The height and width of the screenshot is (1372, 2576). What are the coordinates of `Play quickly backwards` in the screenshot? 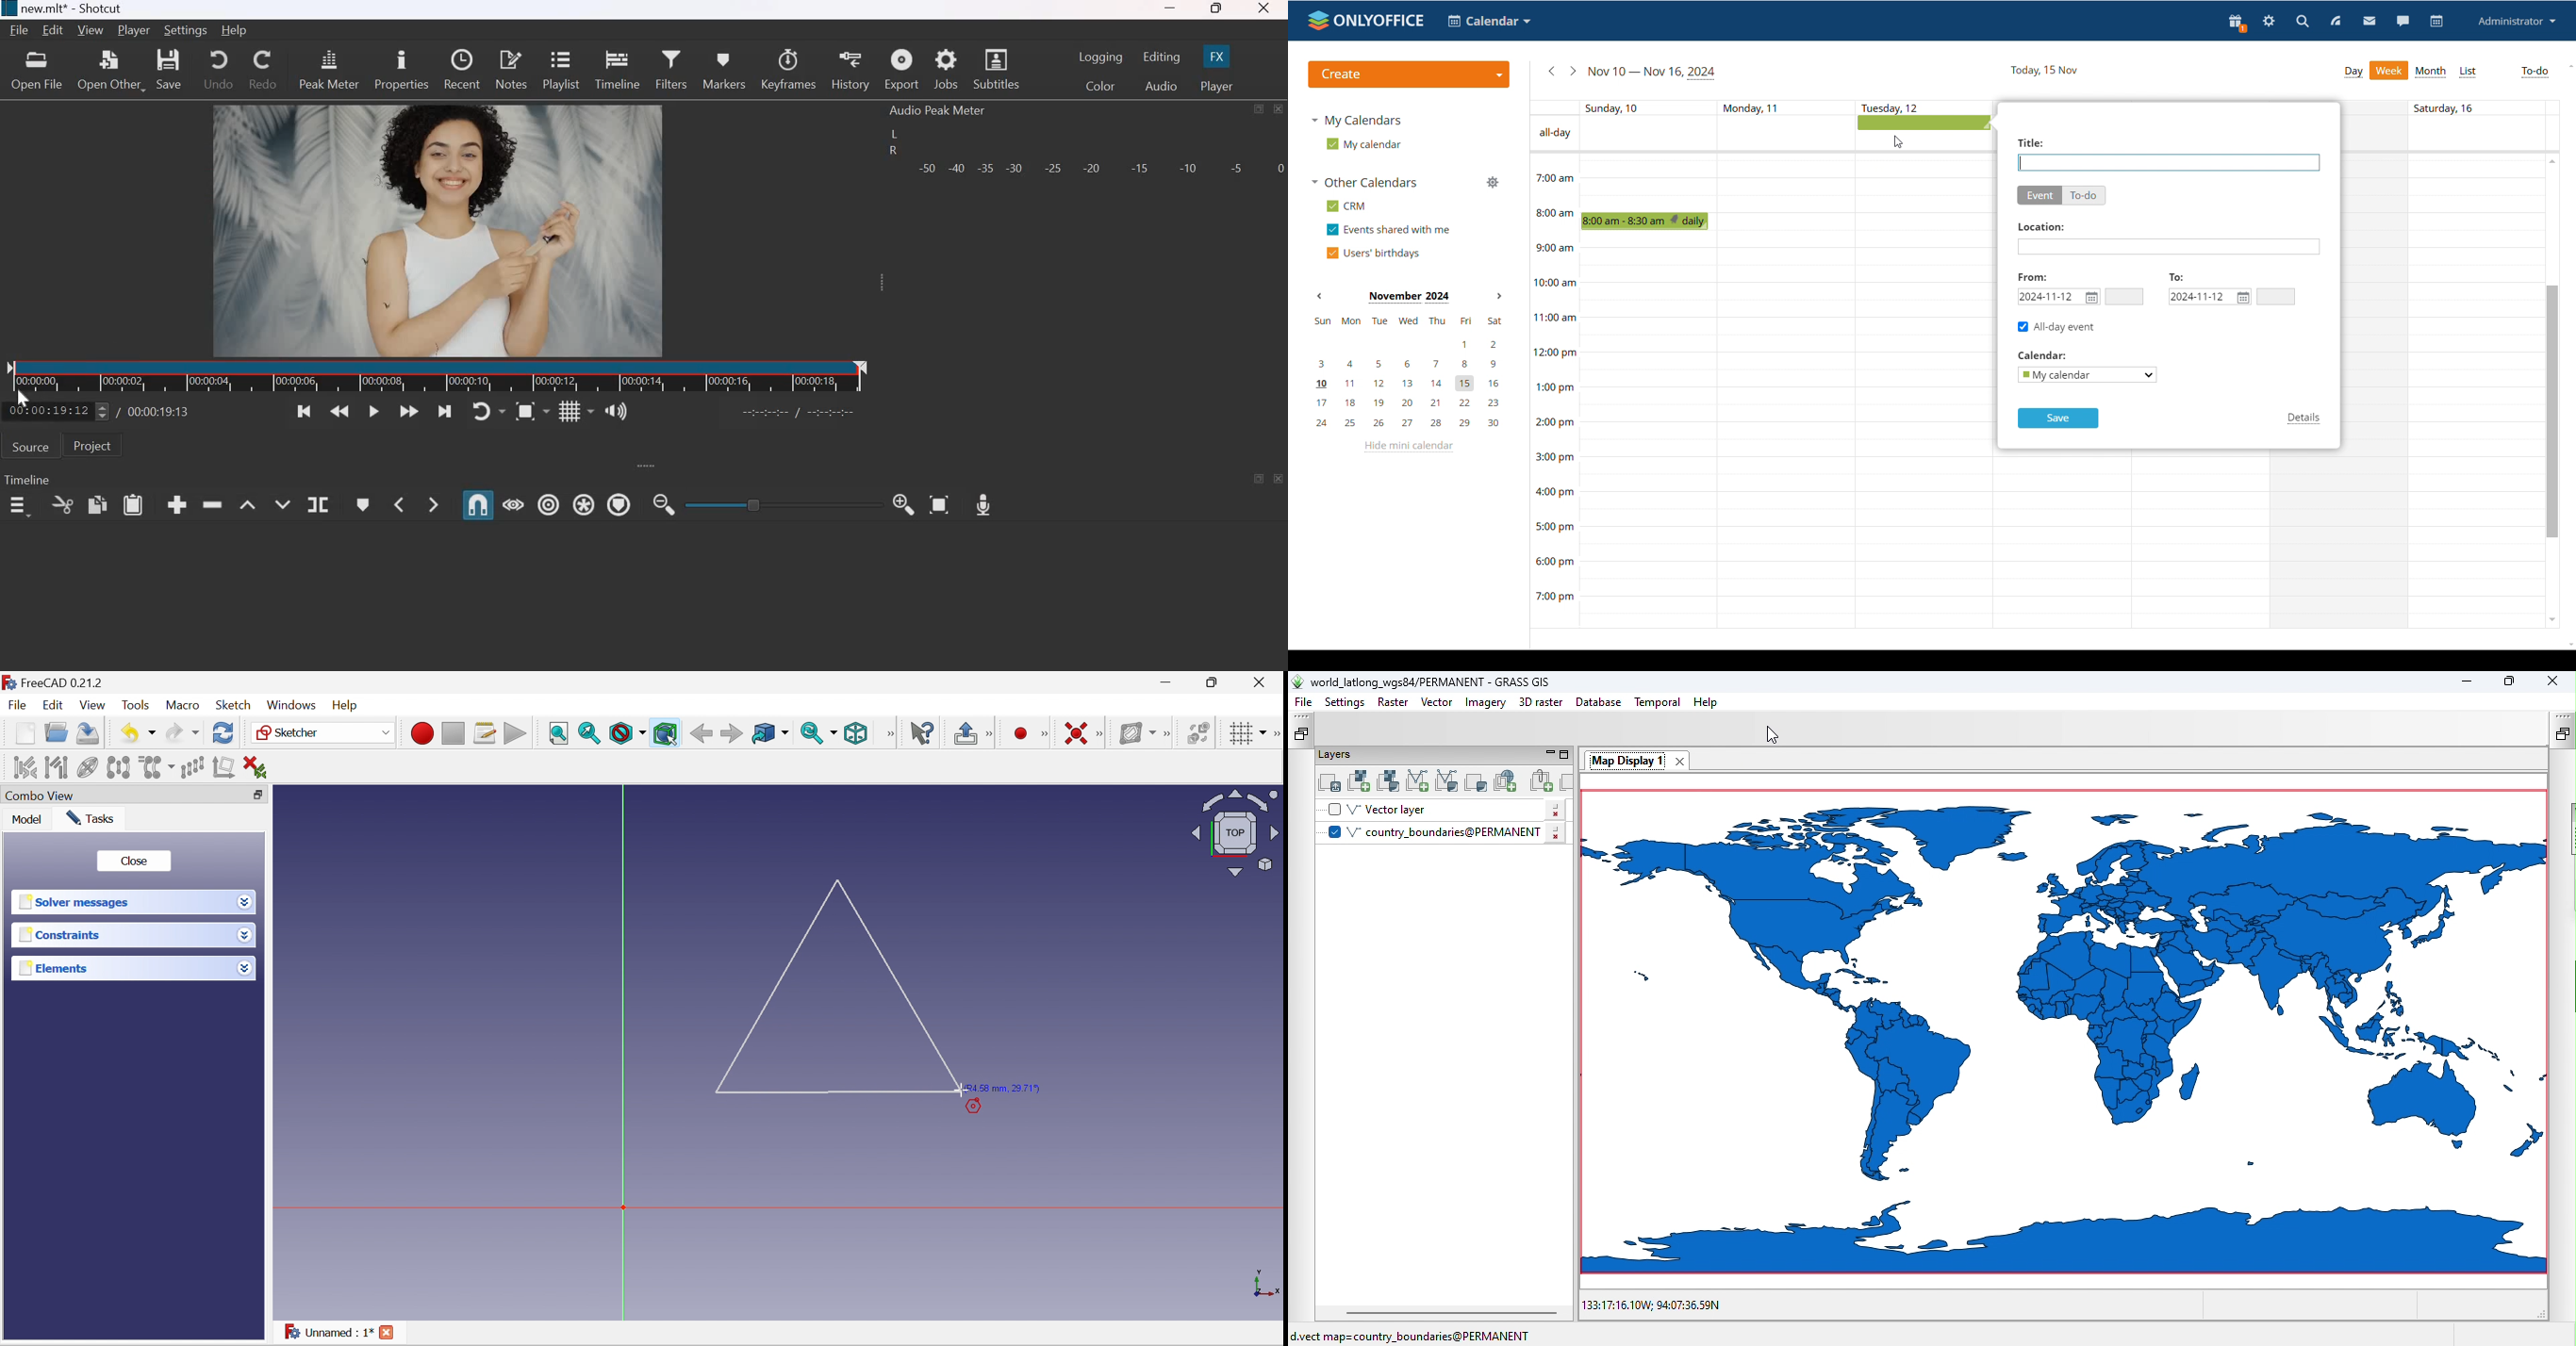 It's located at (340, 410).